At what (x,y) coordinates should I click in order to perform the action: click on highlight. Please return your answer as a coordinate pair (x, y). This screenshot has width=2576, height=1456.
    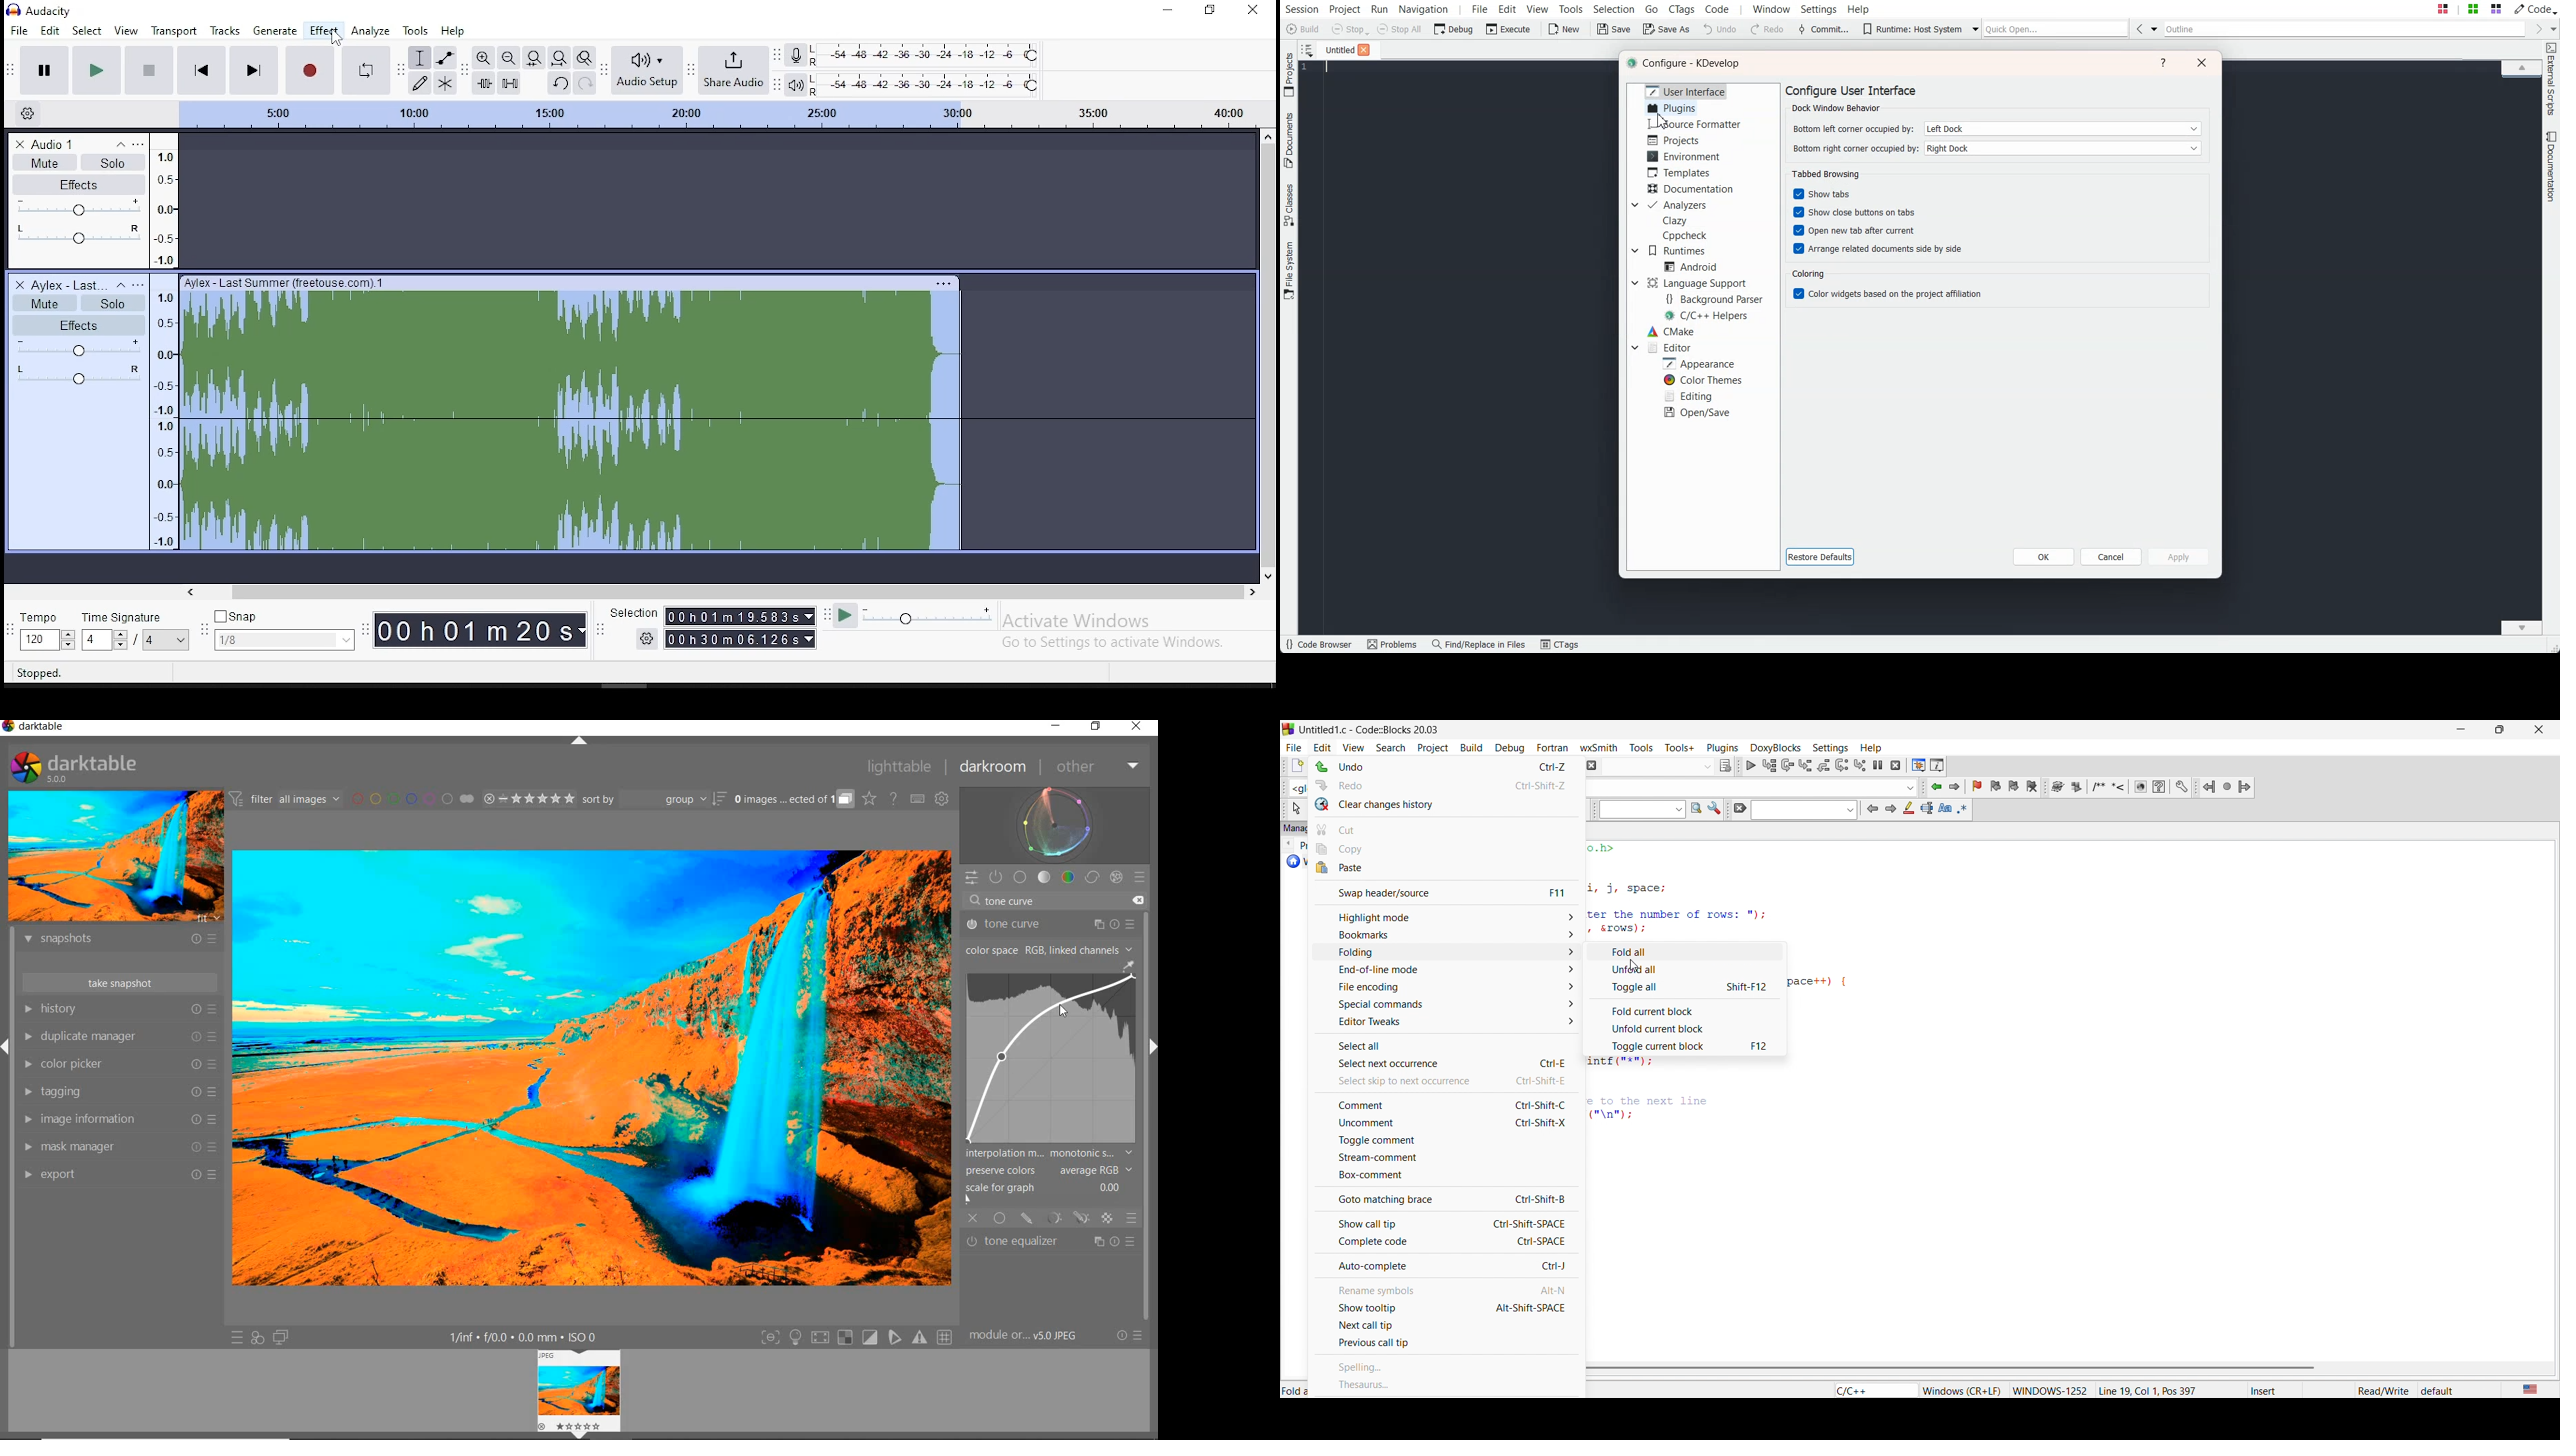
    Looking at the image, I should click on (1907, 810).